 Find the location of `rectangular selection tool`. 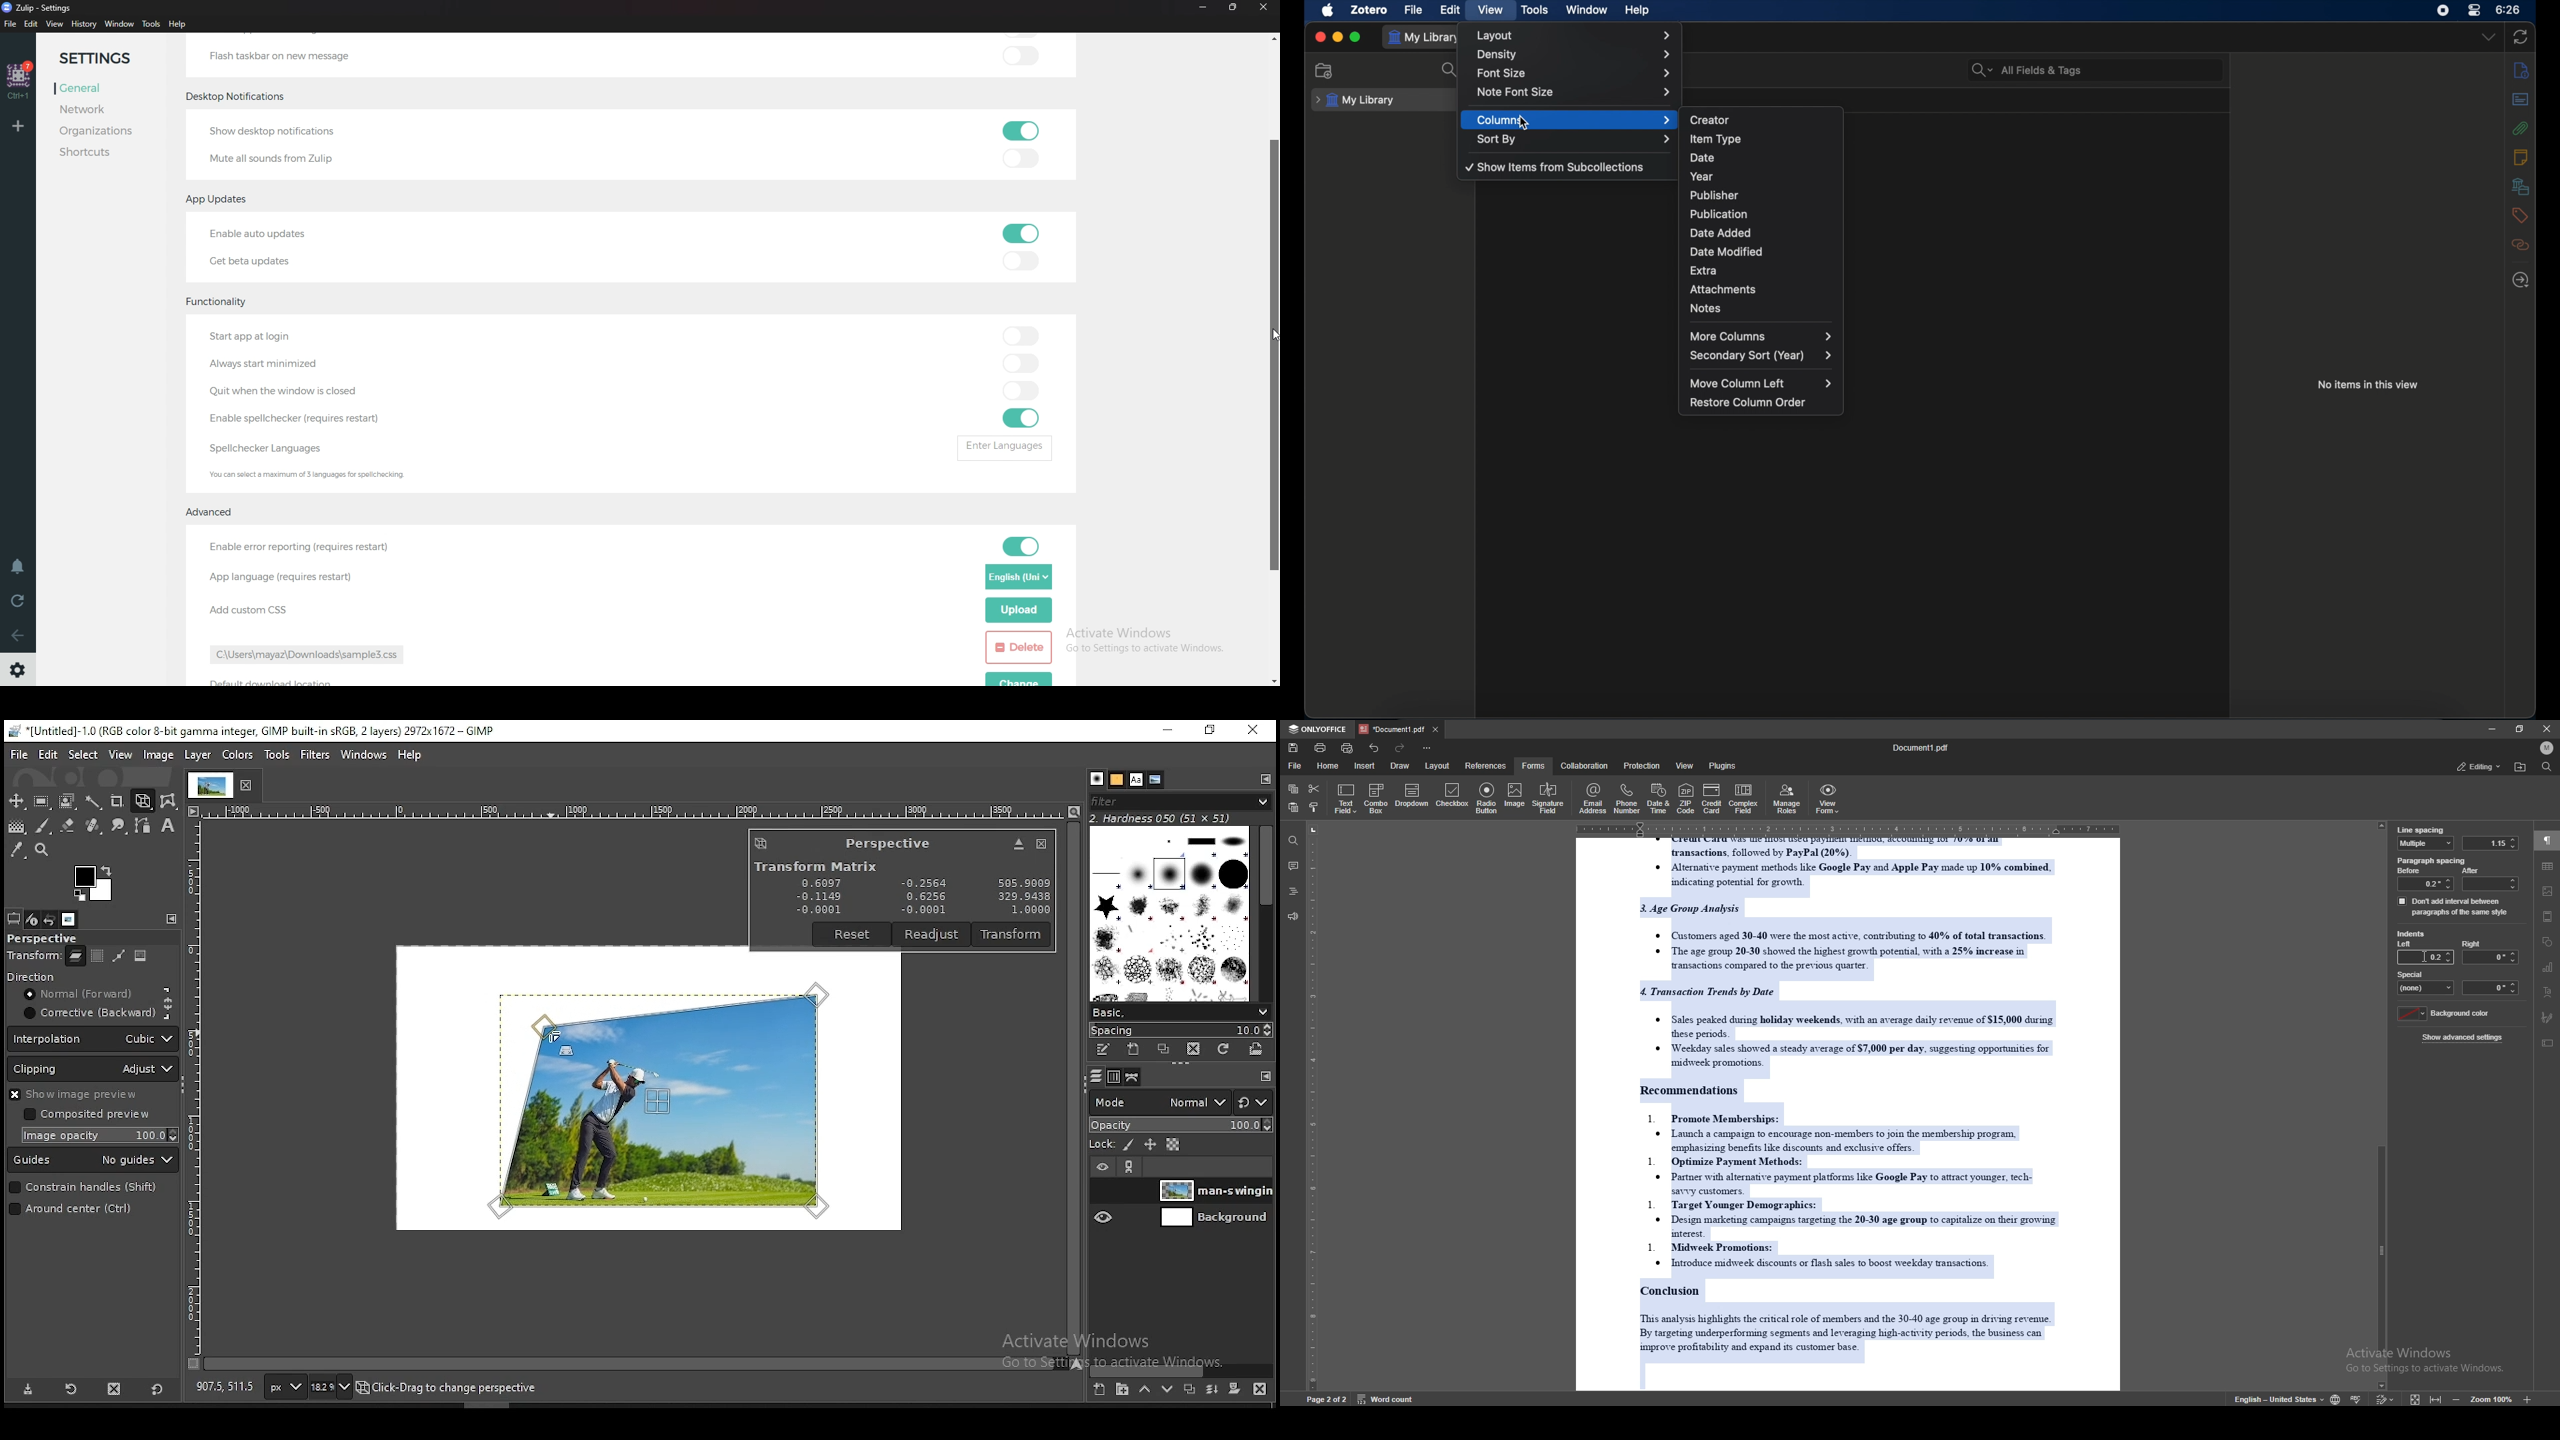

rectangular selection tool is located at coordinates (44, 802).